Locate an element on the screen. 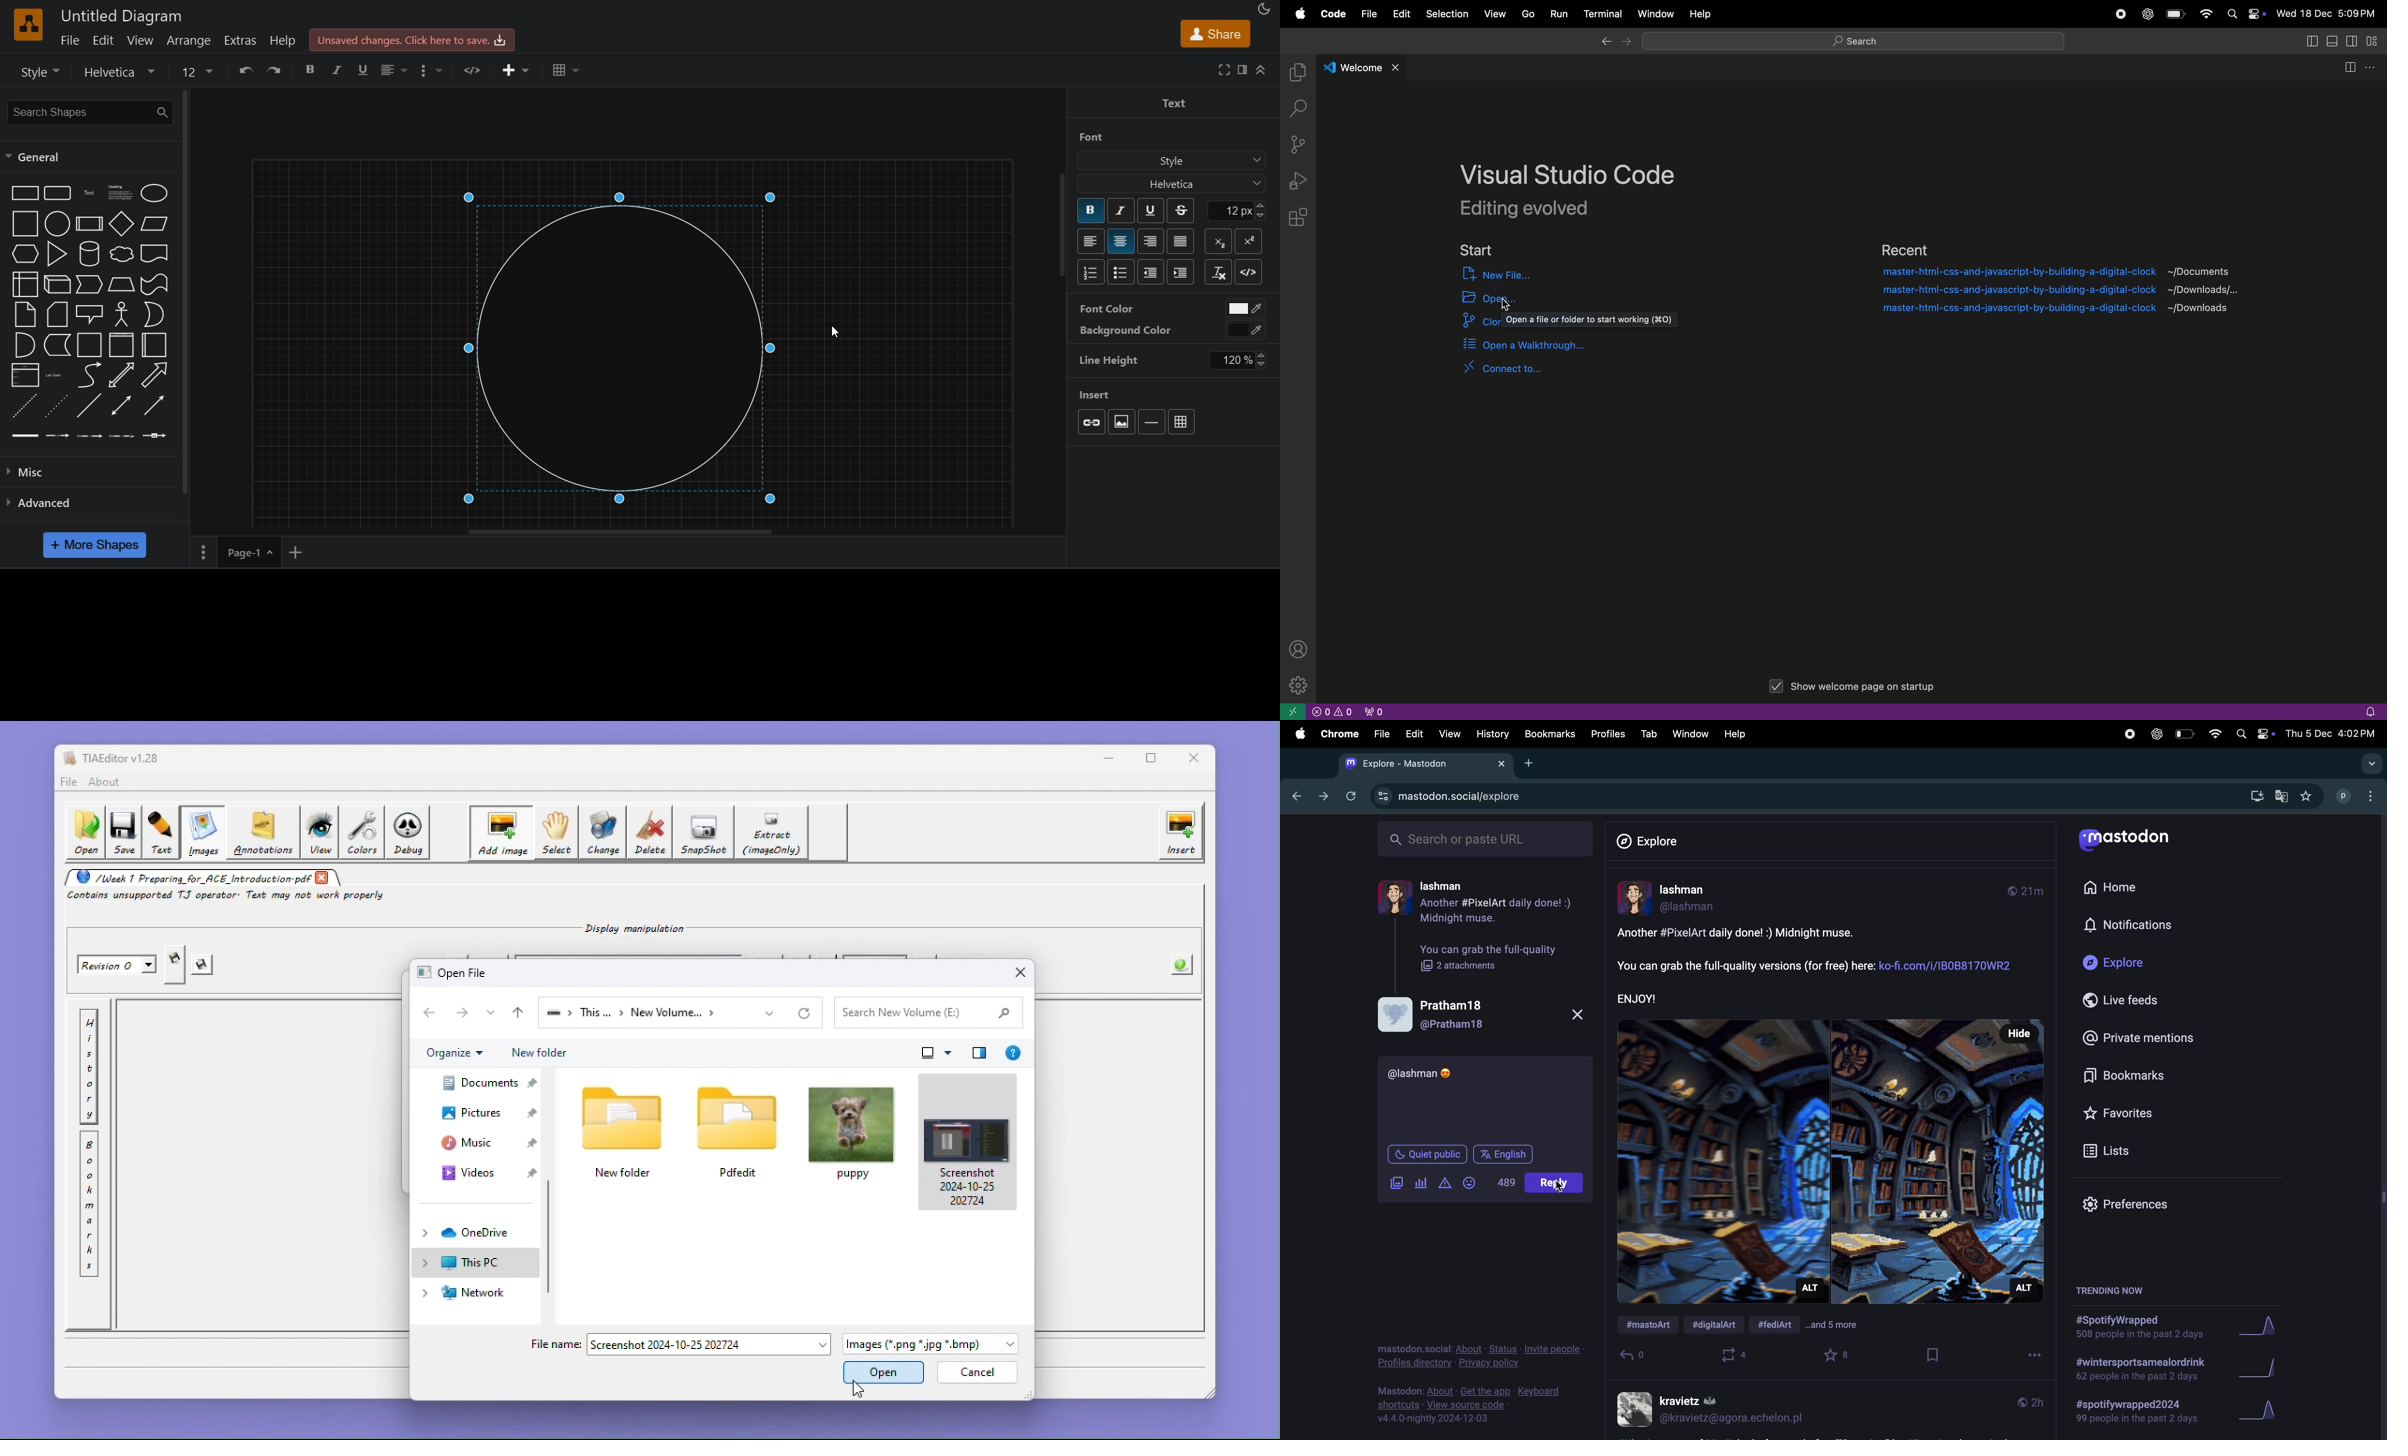  square is located at coordinates (25, 223).